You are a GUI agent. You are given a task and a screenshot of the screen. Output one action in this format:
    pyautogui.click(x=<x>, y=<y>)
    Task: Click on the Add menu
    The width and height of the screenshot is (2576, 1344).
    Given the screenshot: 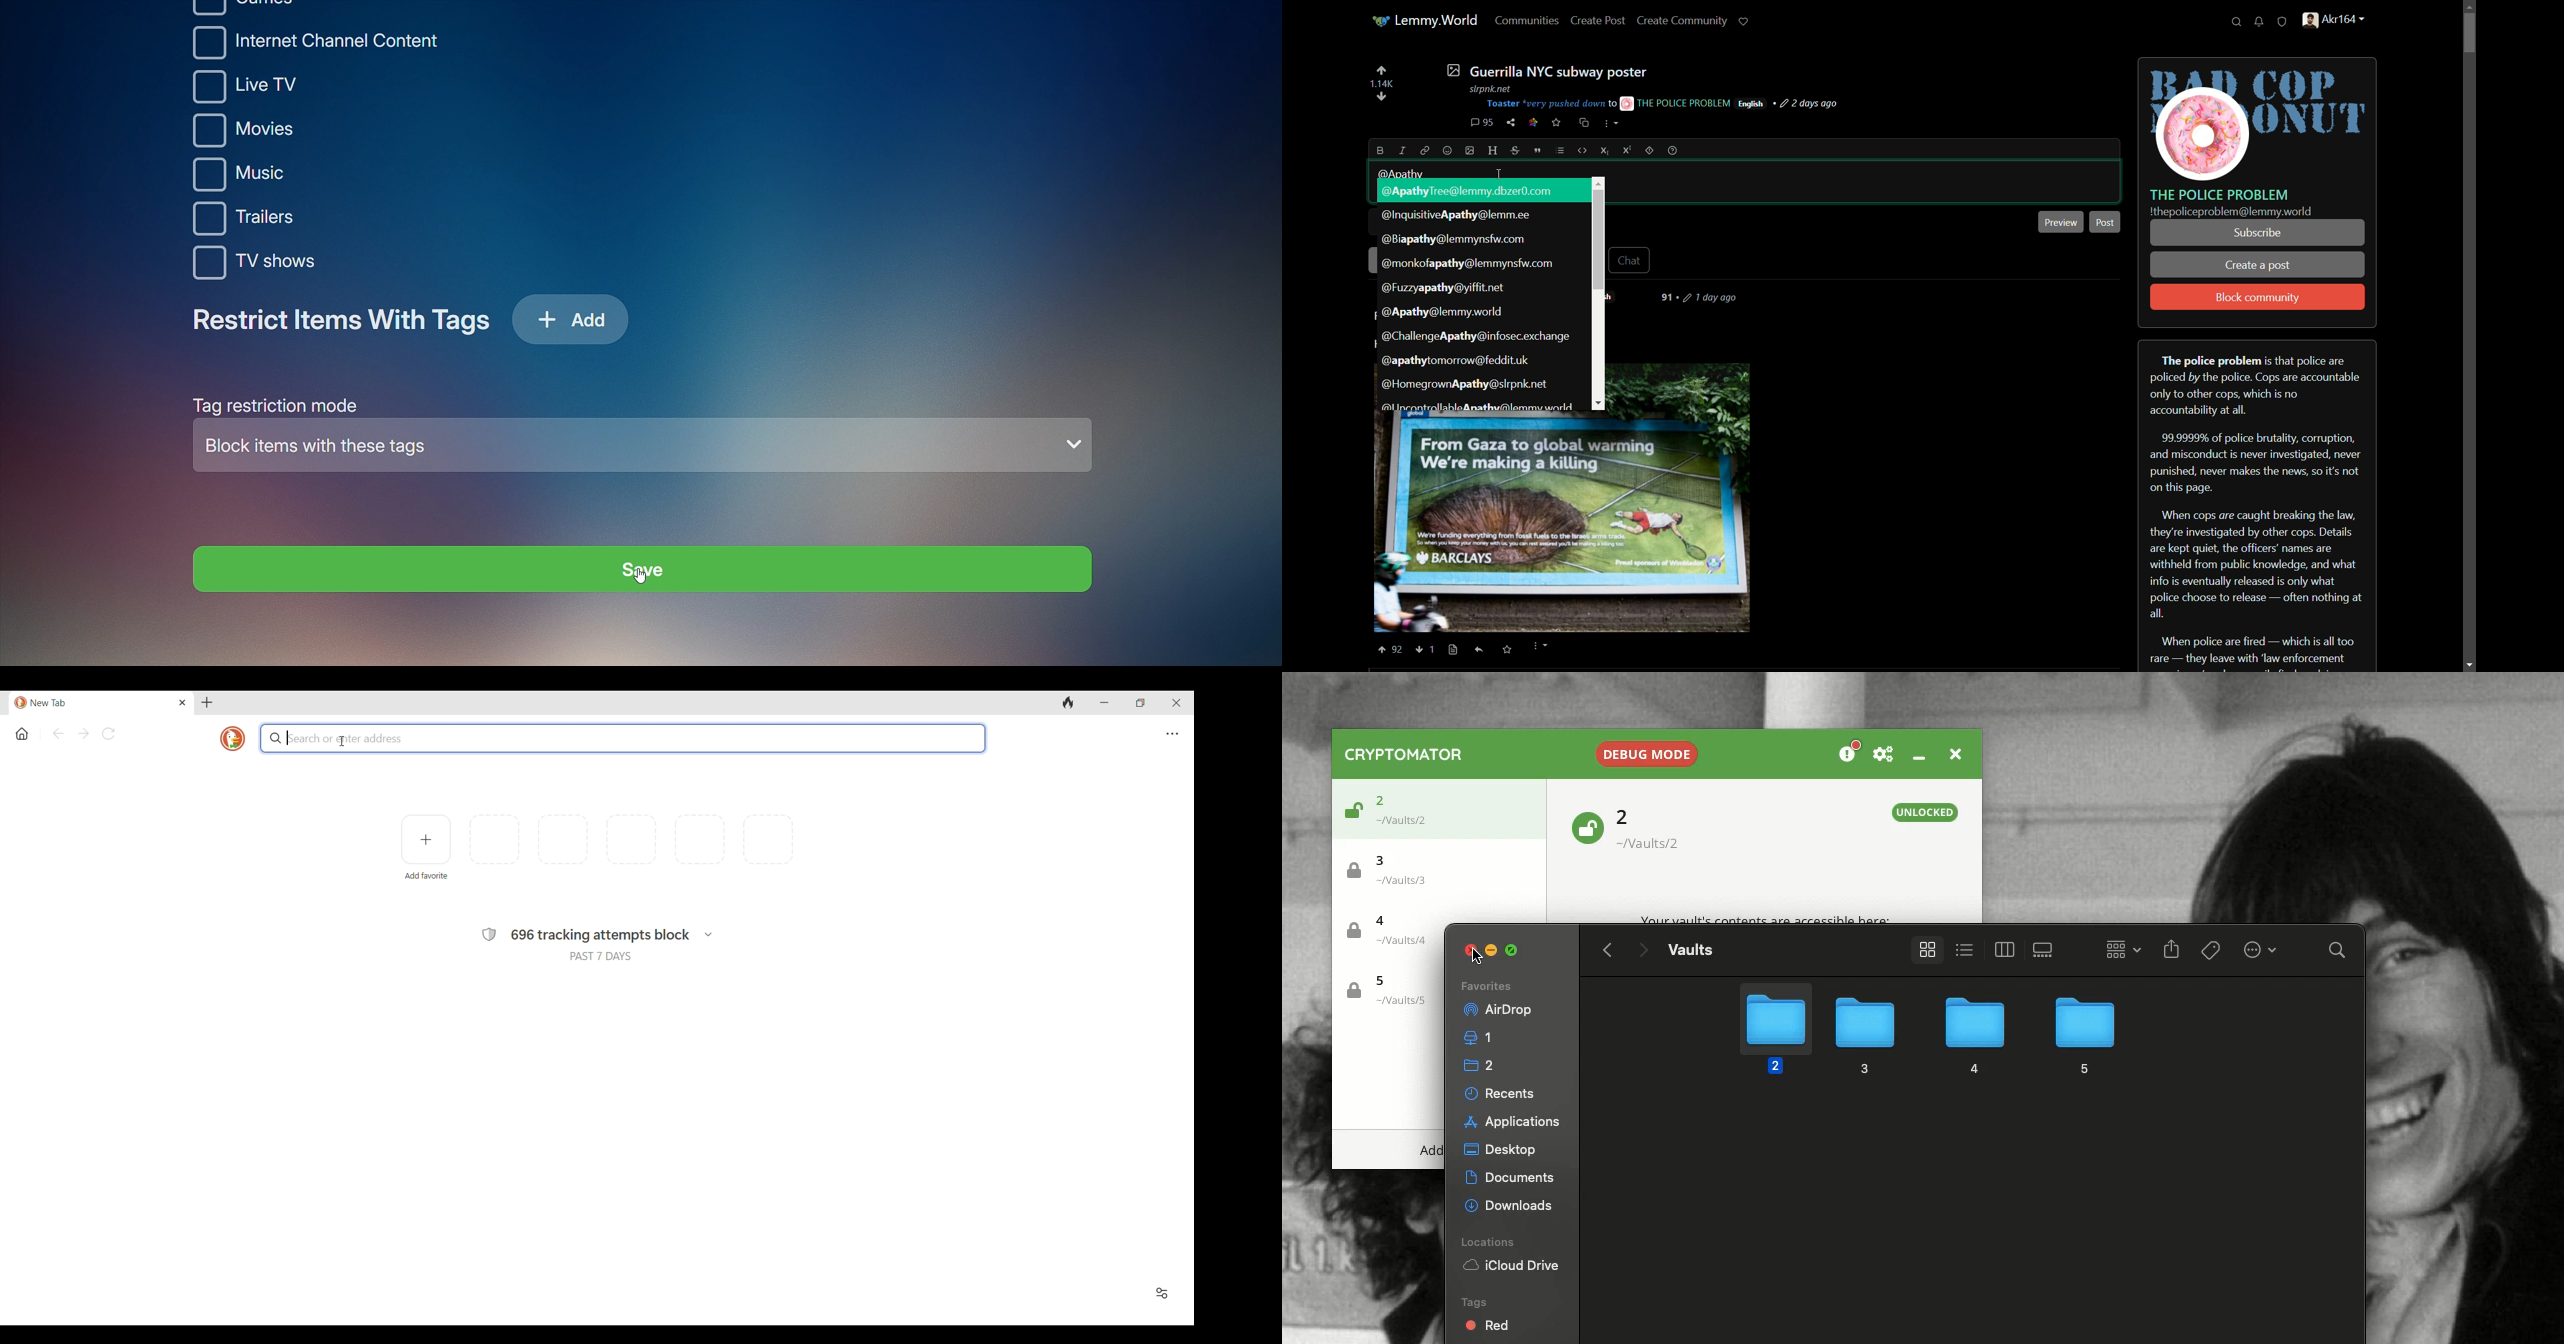 What is the action you would take?
    pyautogui.click(x=1431, y=1151)
    